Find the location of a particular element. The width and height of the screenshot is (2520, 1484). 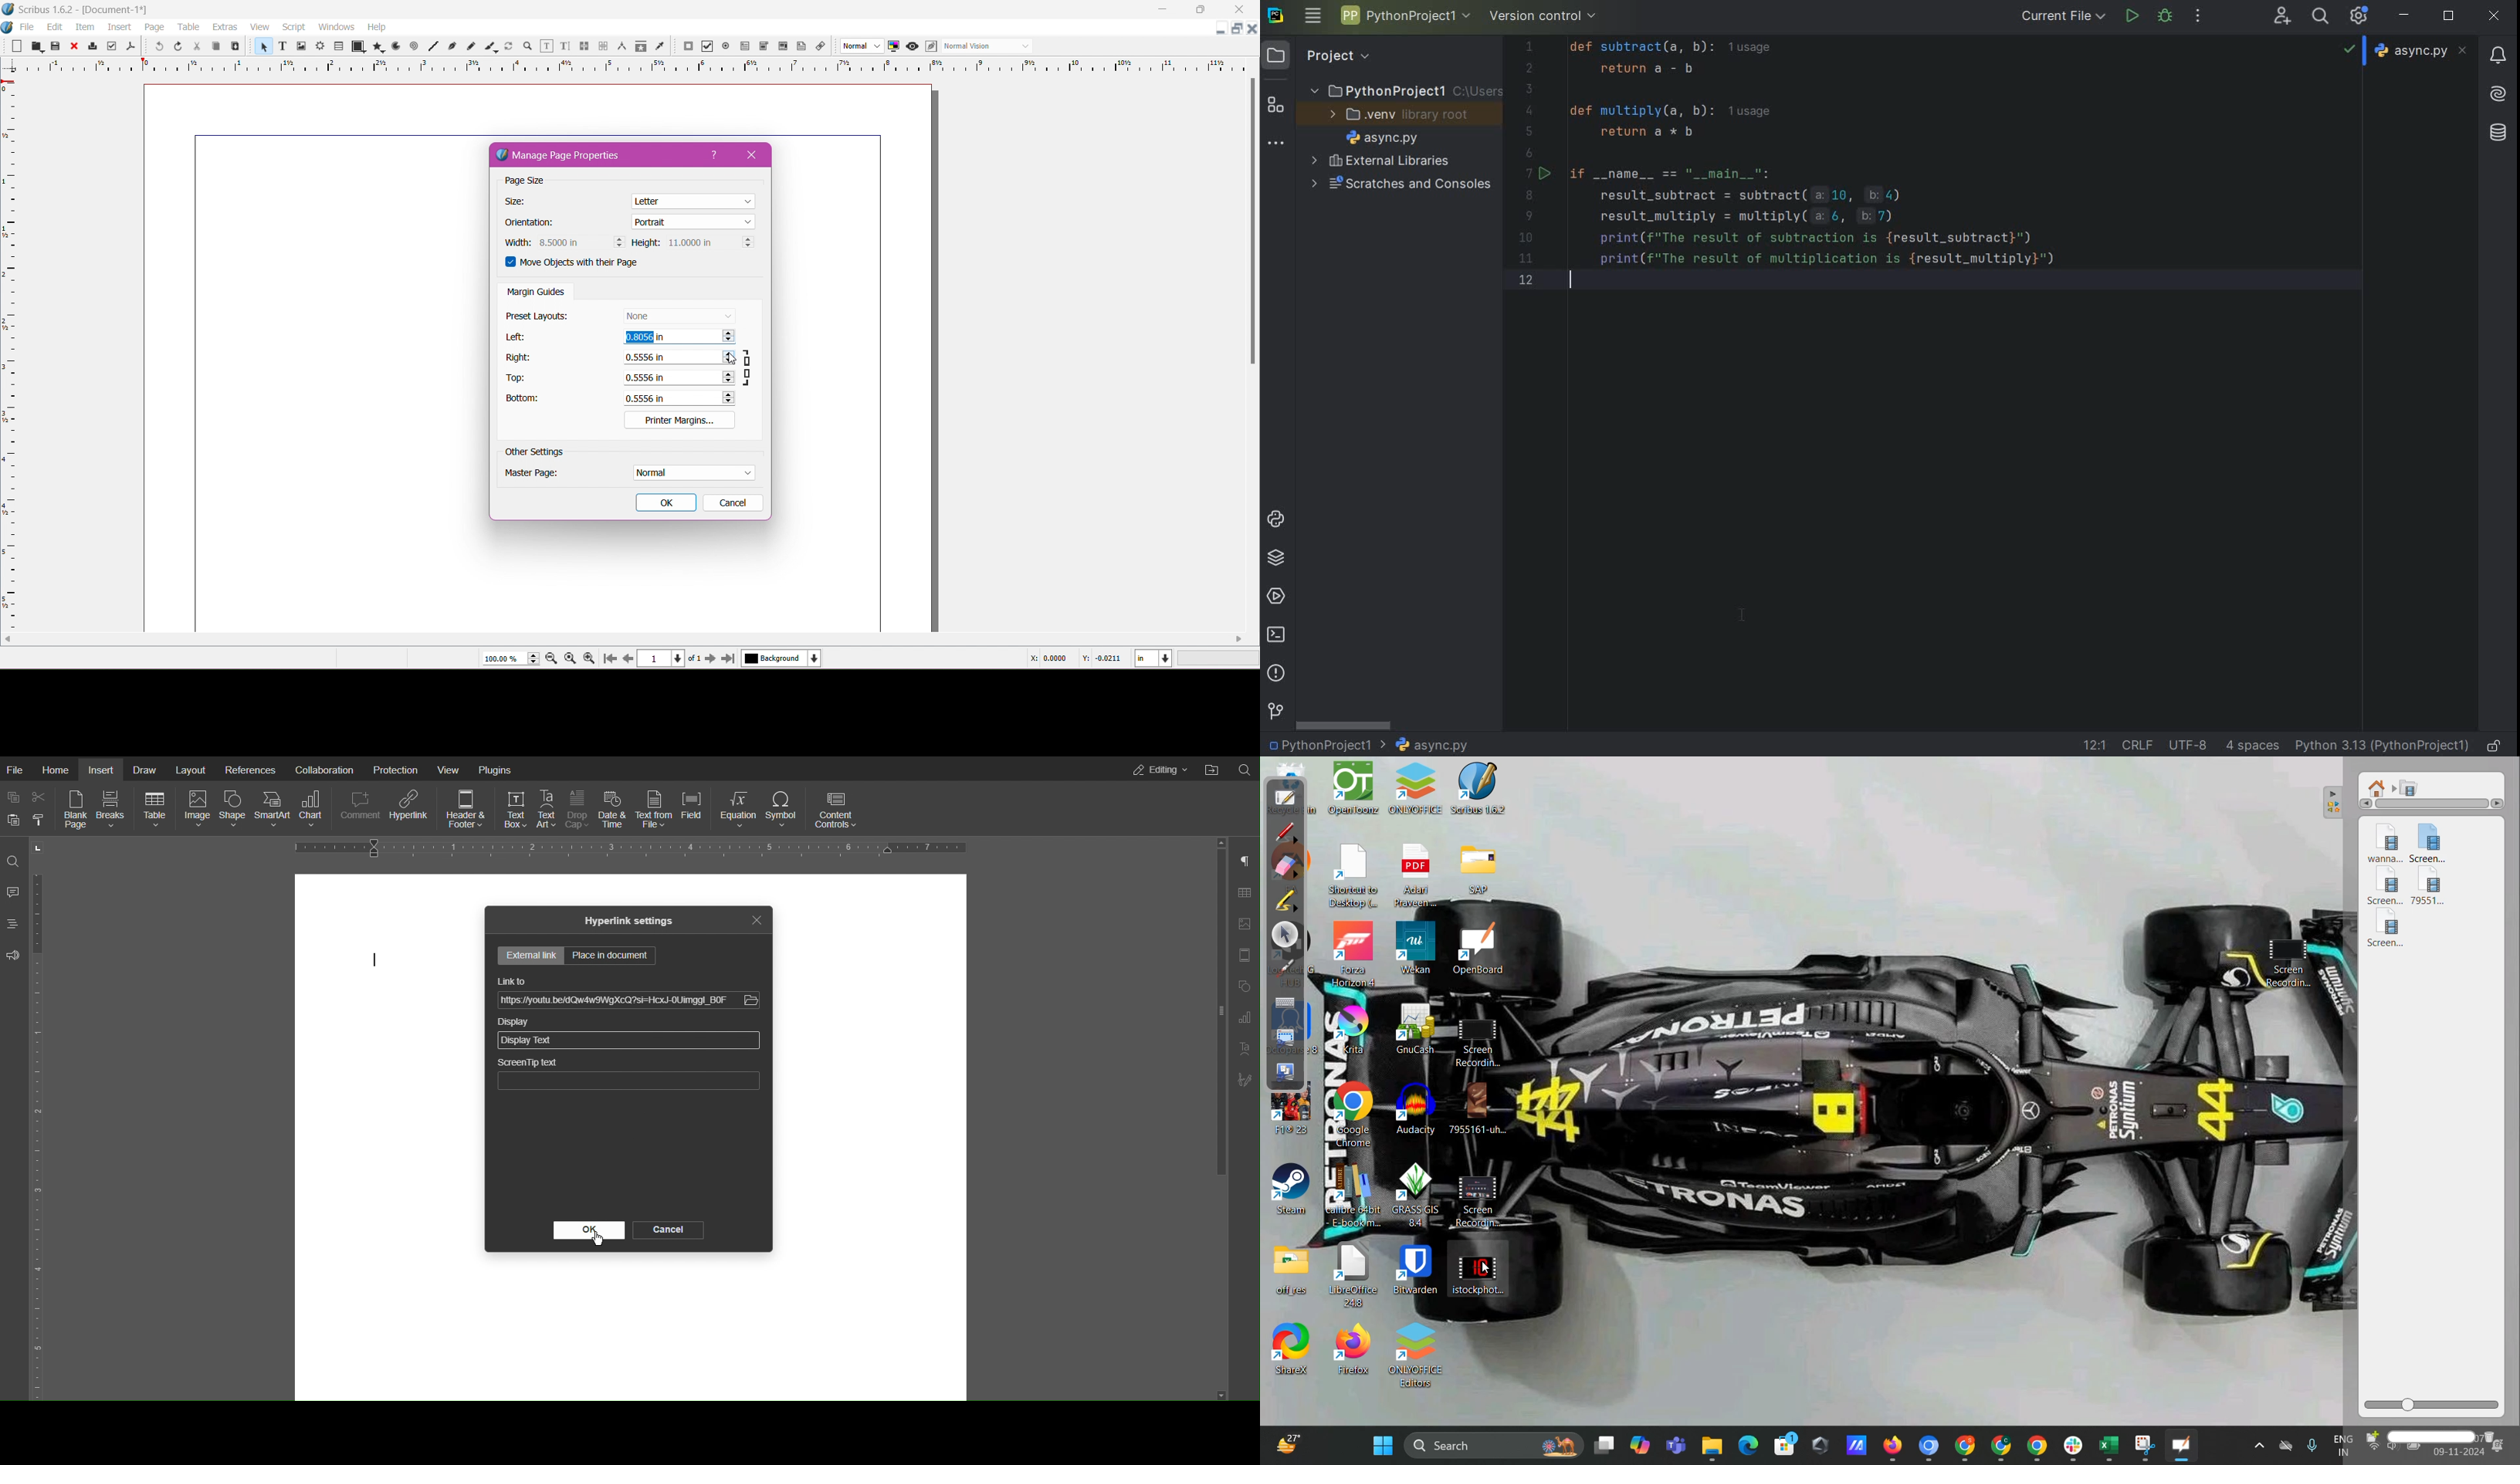

Feedback and Support is located at coordinates (13, 957).